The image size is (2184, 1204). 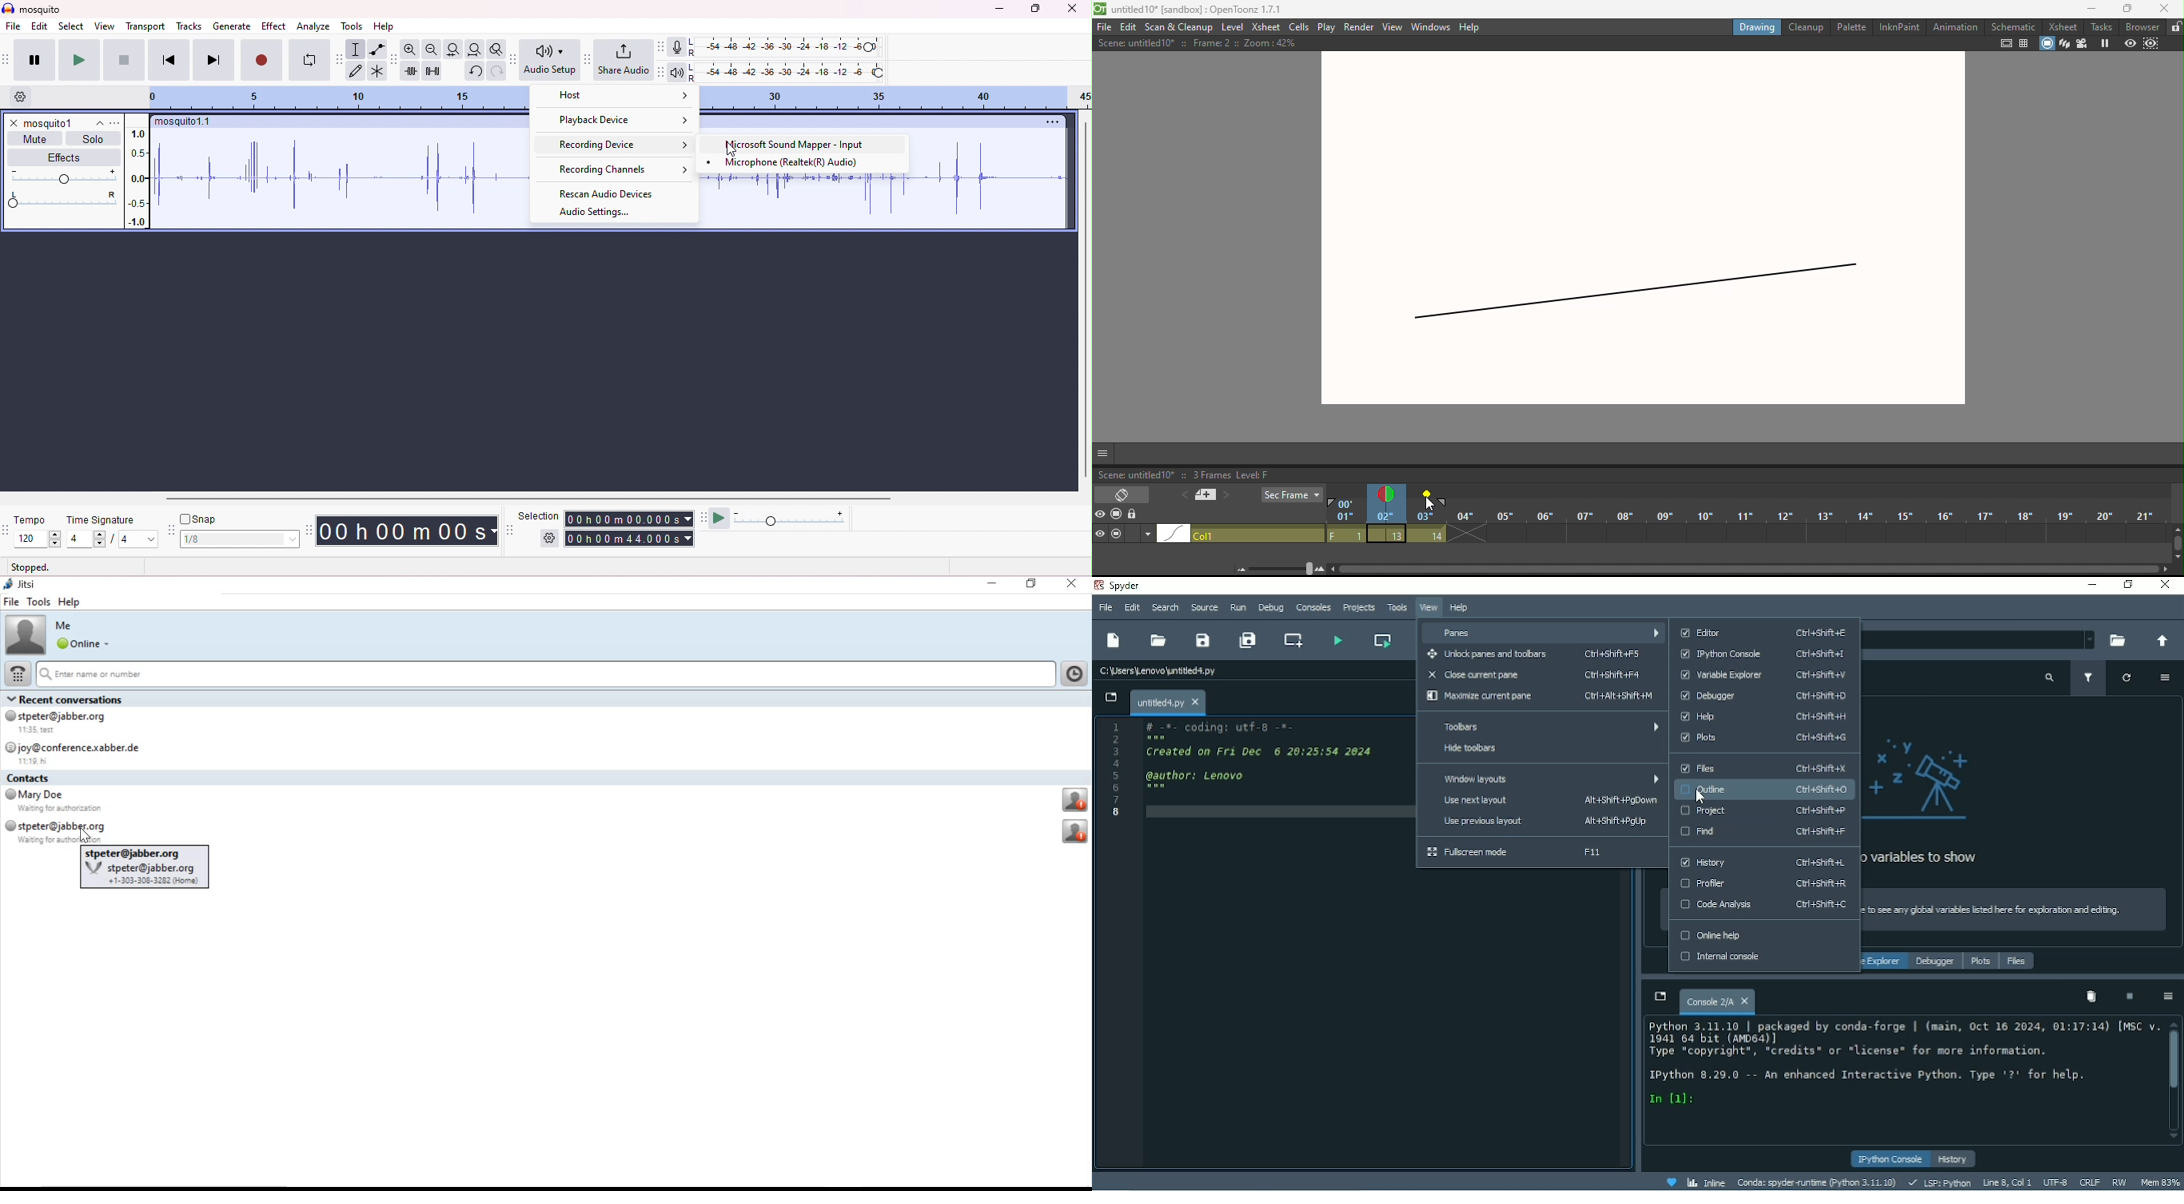 I want to click on Refresh variables, so click(x=2125, y=678).